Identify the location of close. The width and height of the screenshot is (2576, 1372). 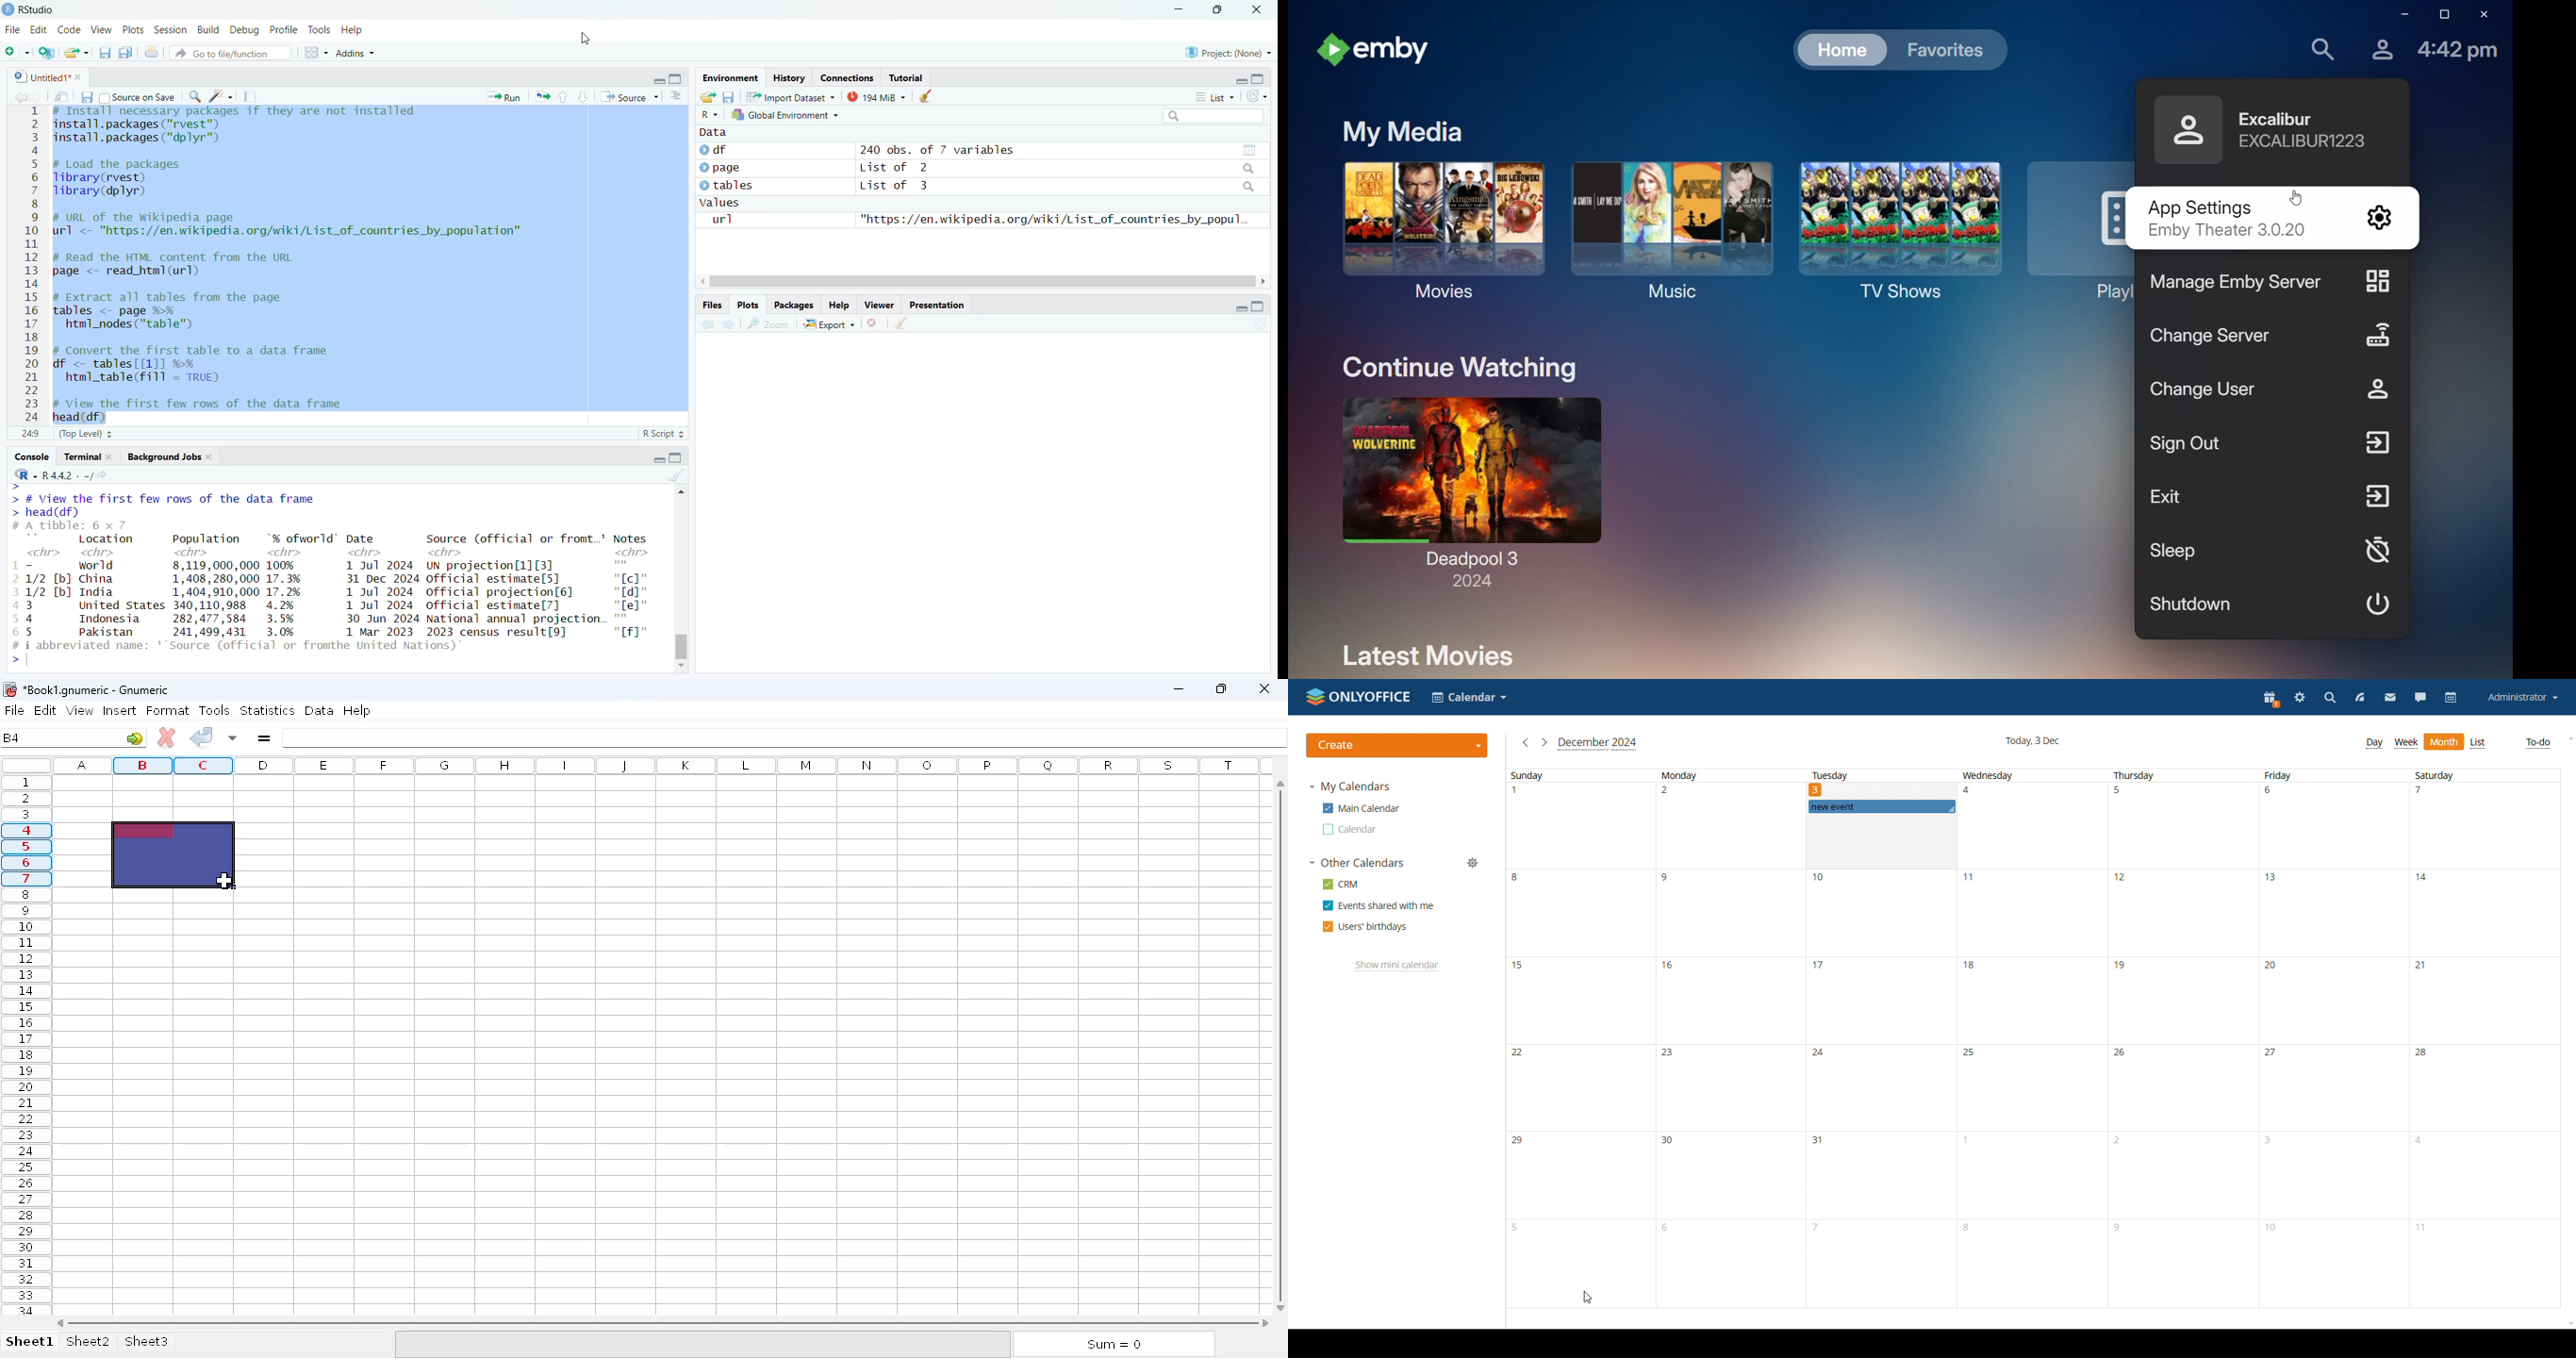
(81, 77).